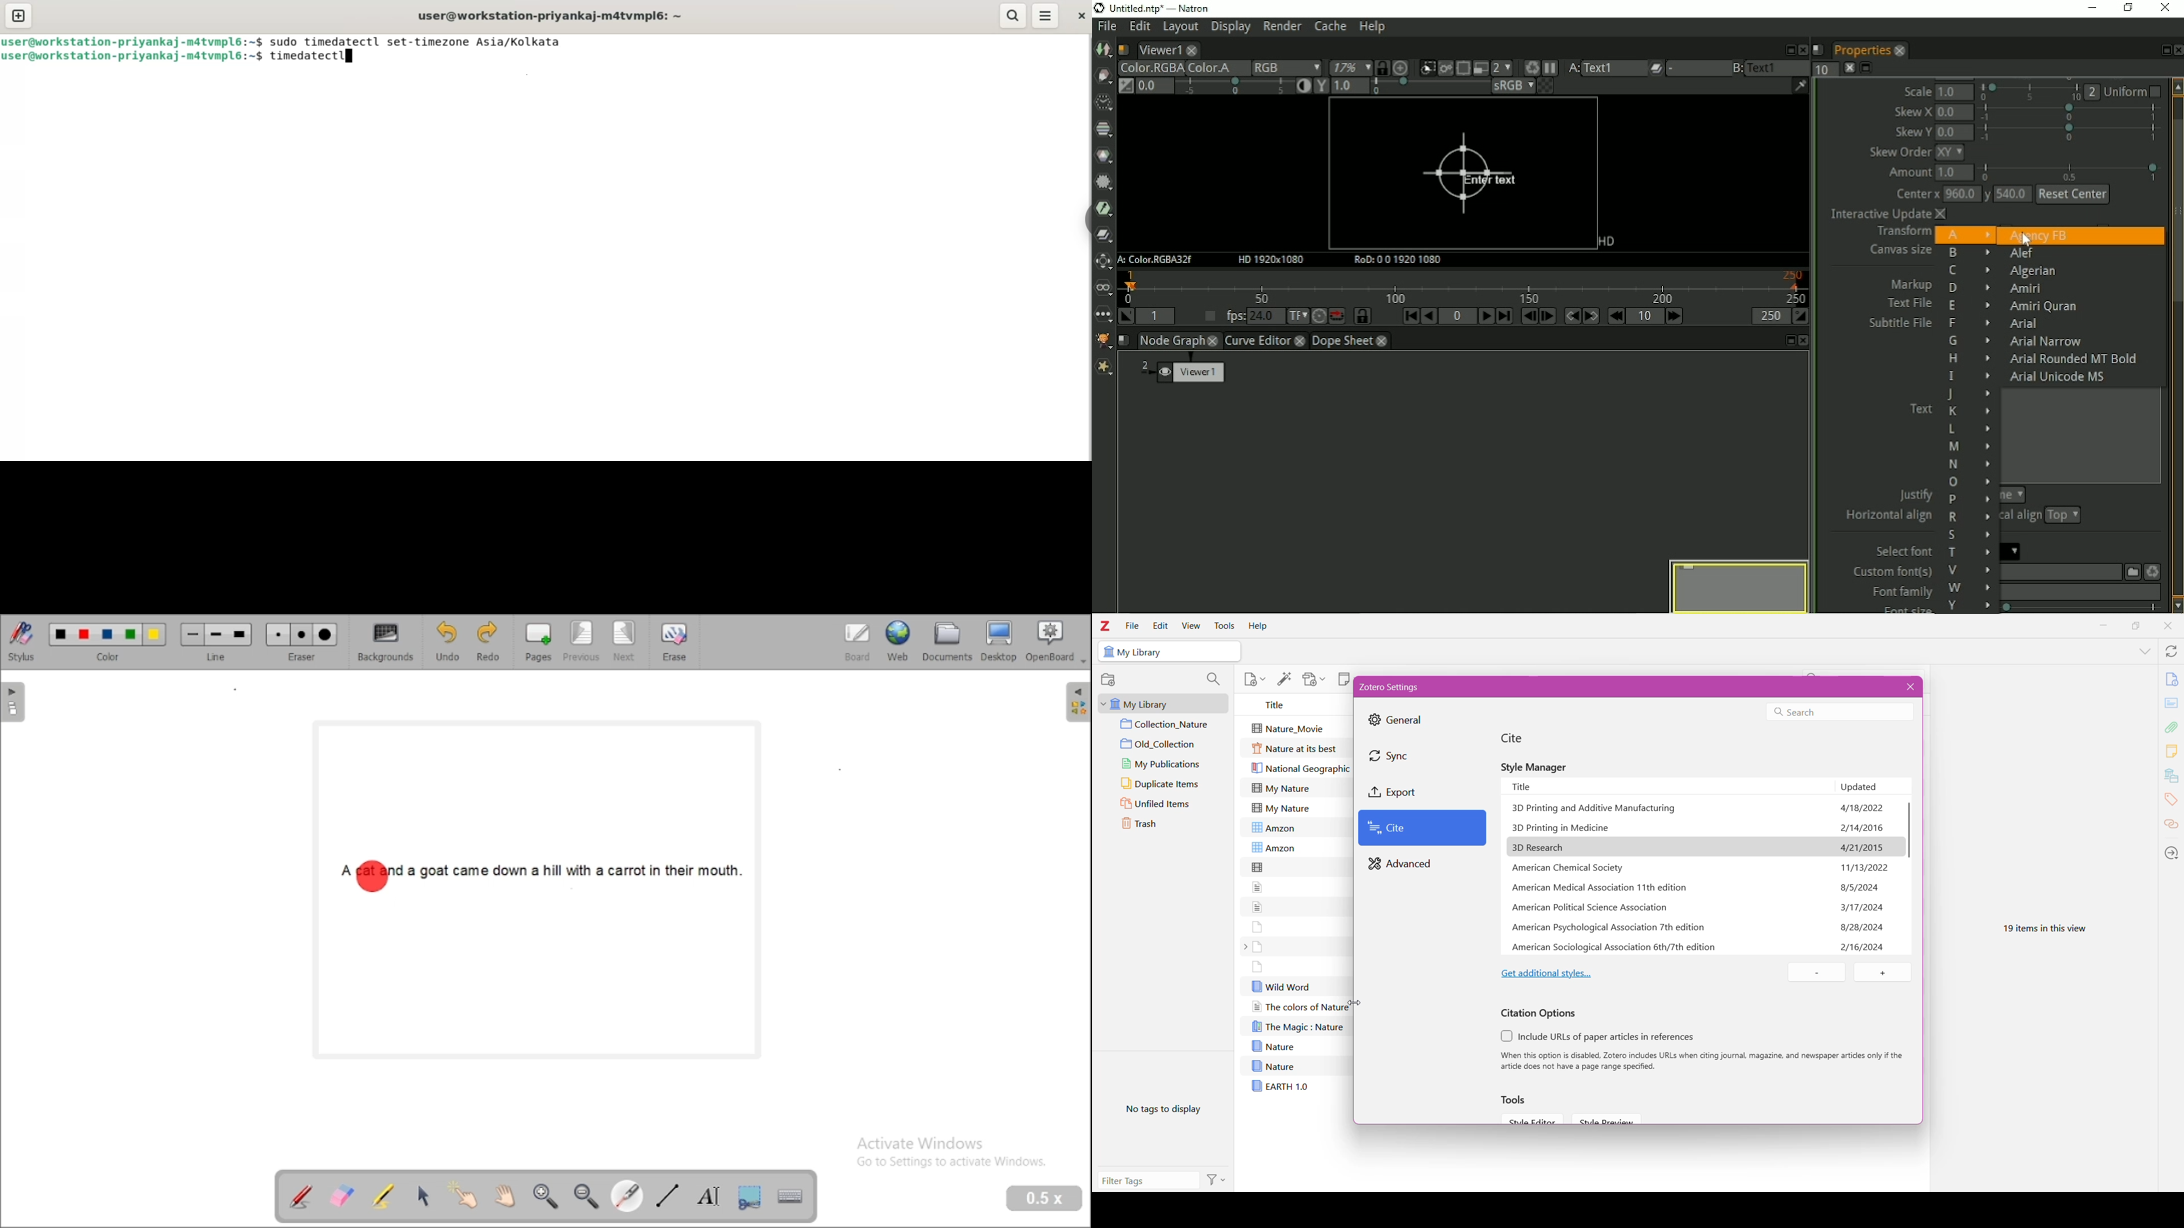  What do you see at coordinates (1882, 973) in the screenshot?
I see `Add a style from a file` at bounding box center [1882, 973].